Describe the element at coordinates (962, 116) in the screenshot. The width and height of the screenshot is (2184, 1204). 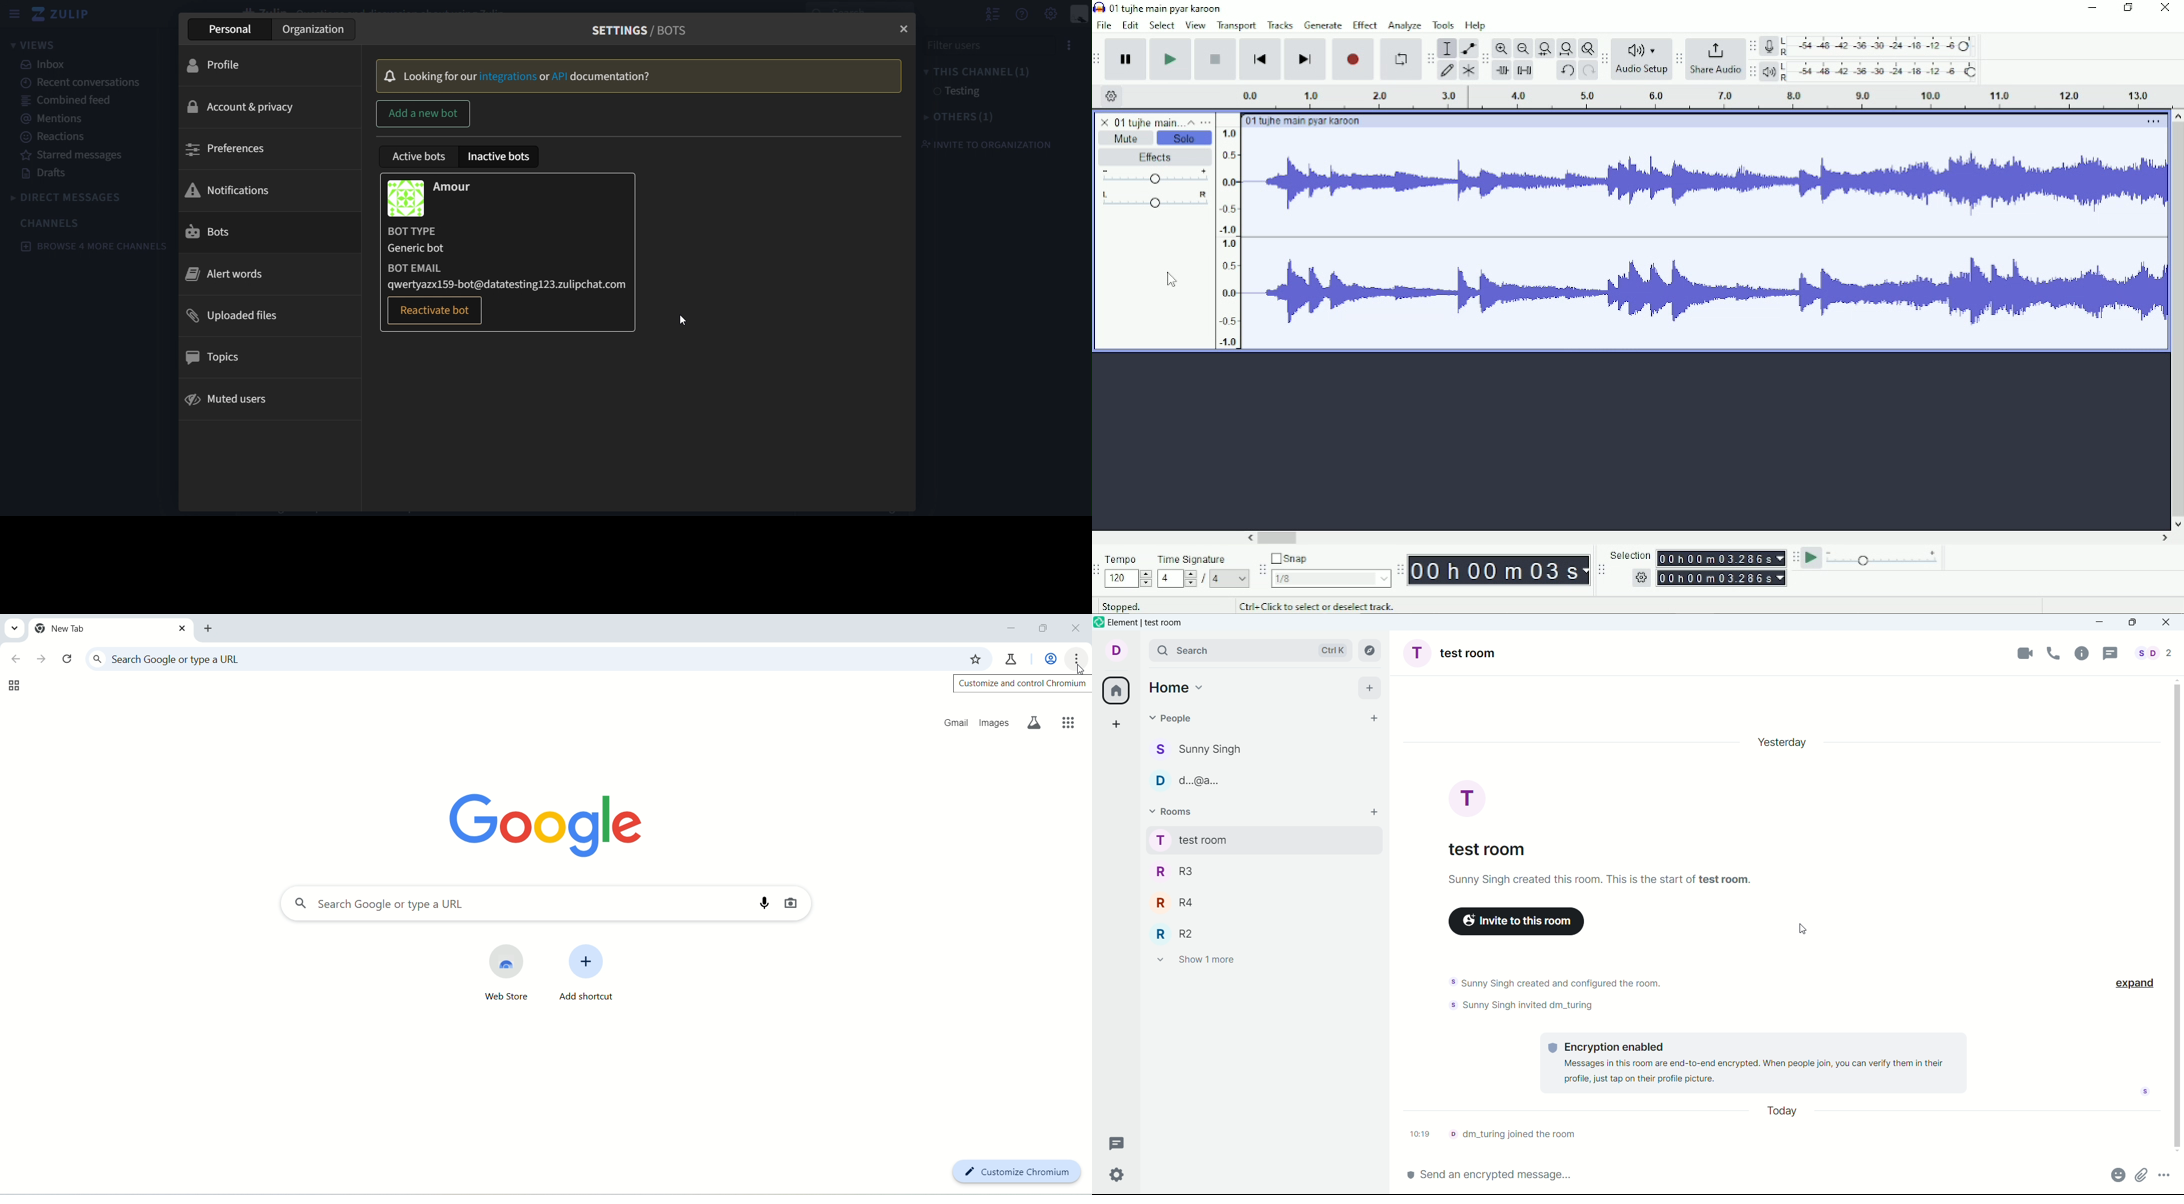
I see `others(1)` at that location.